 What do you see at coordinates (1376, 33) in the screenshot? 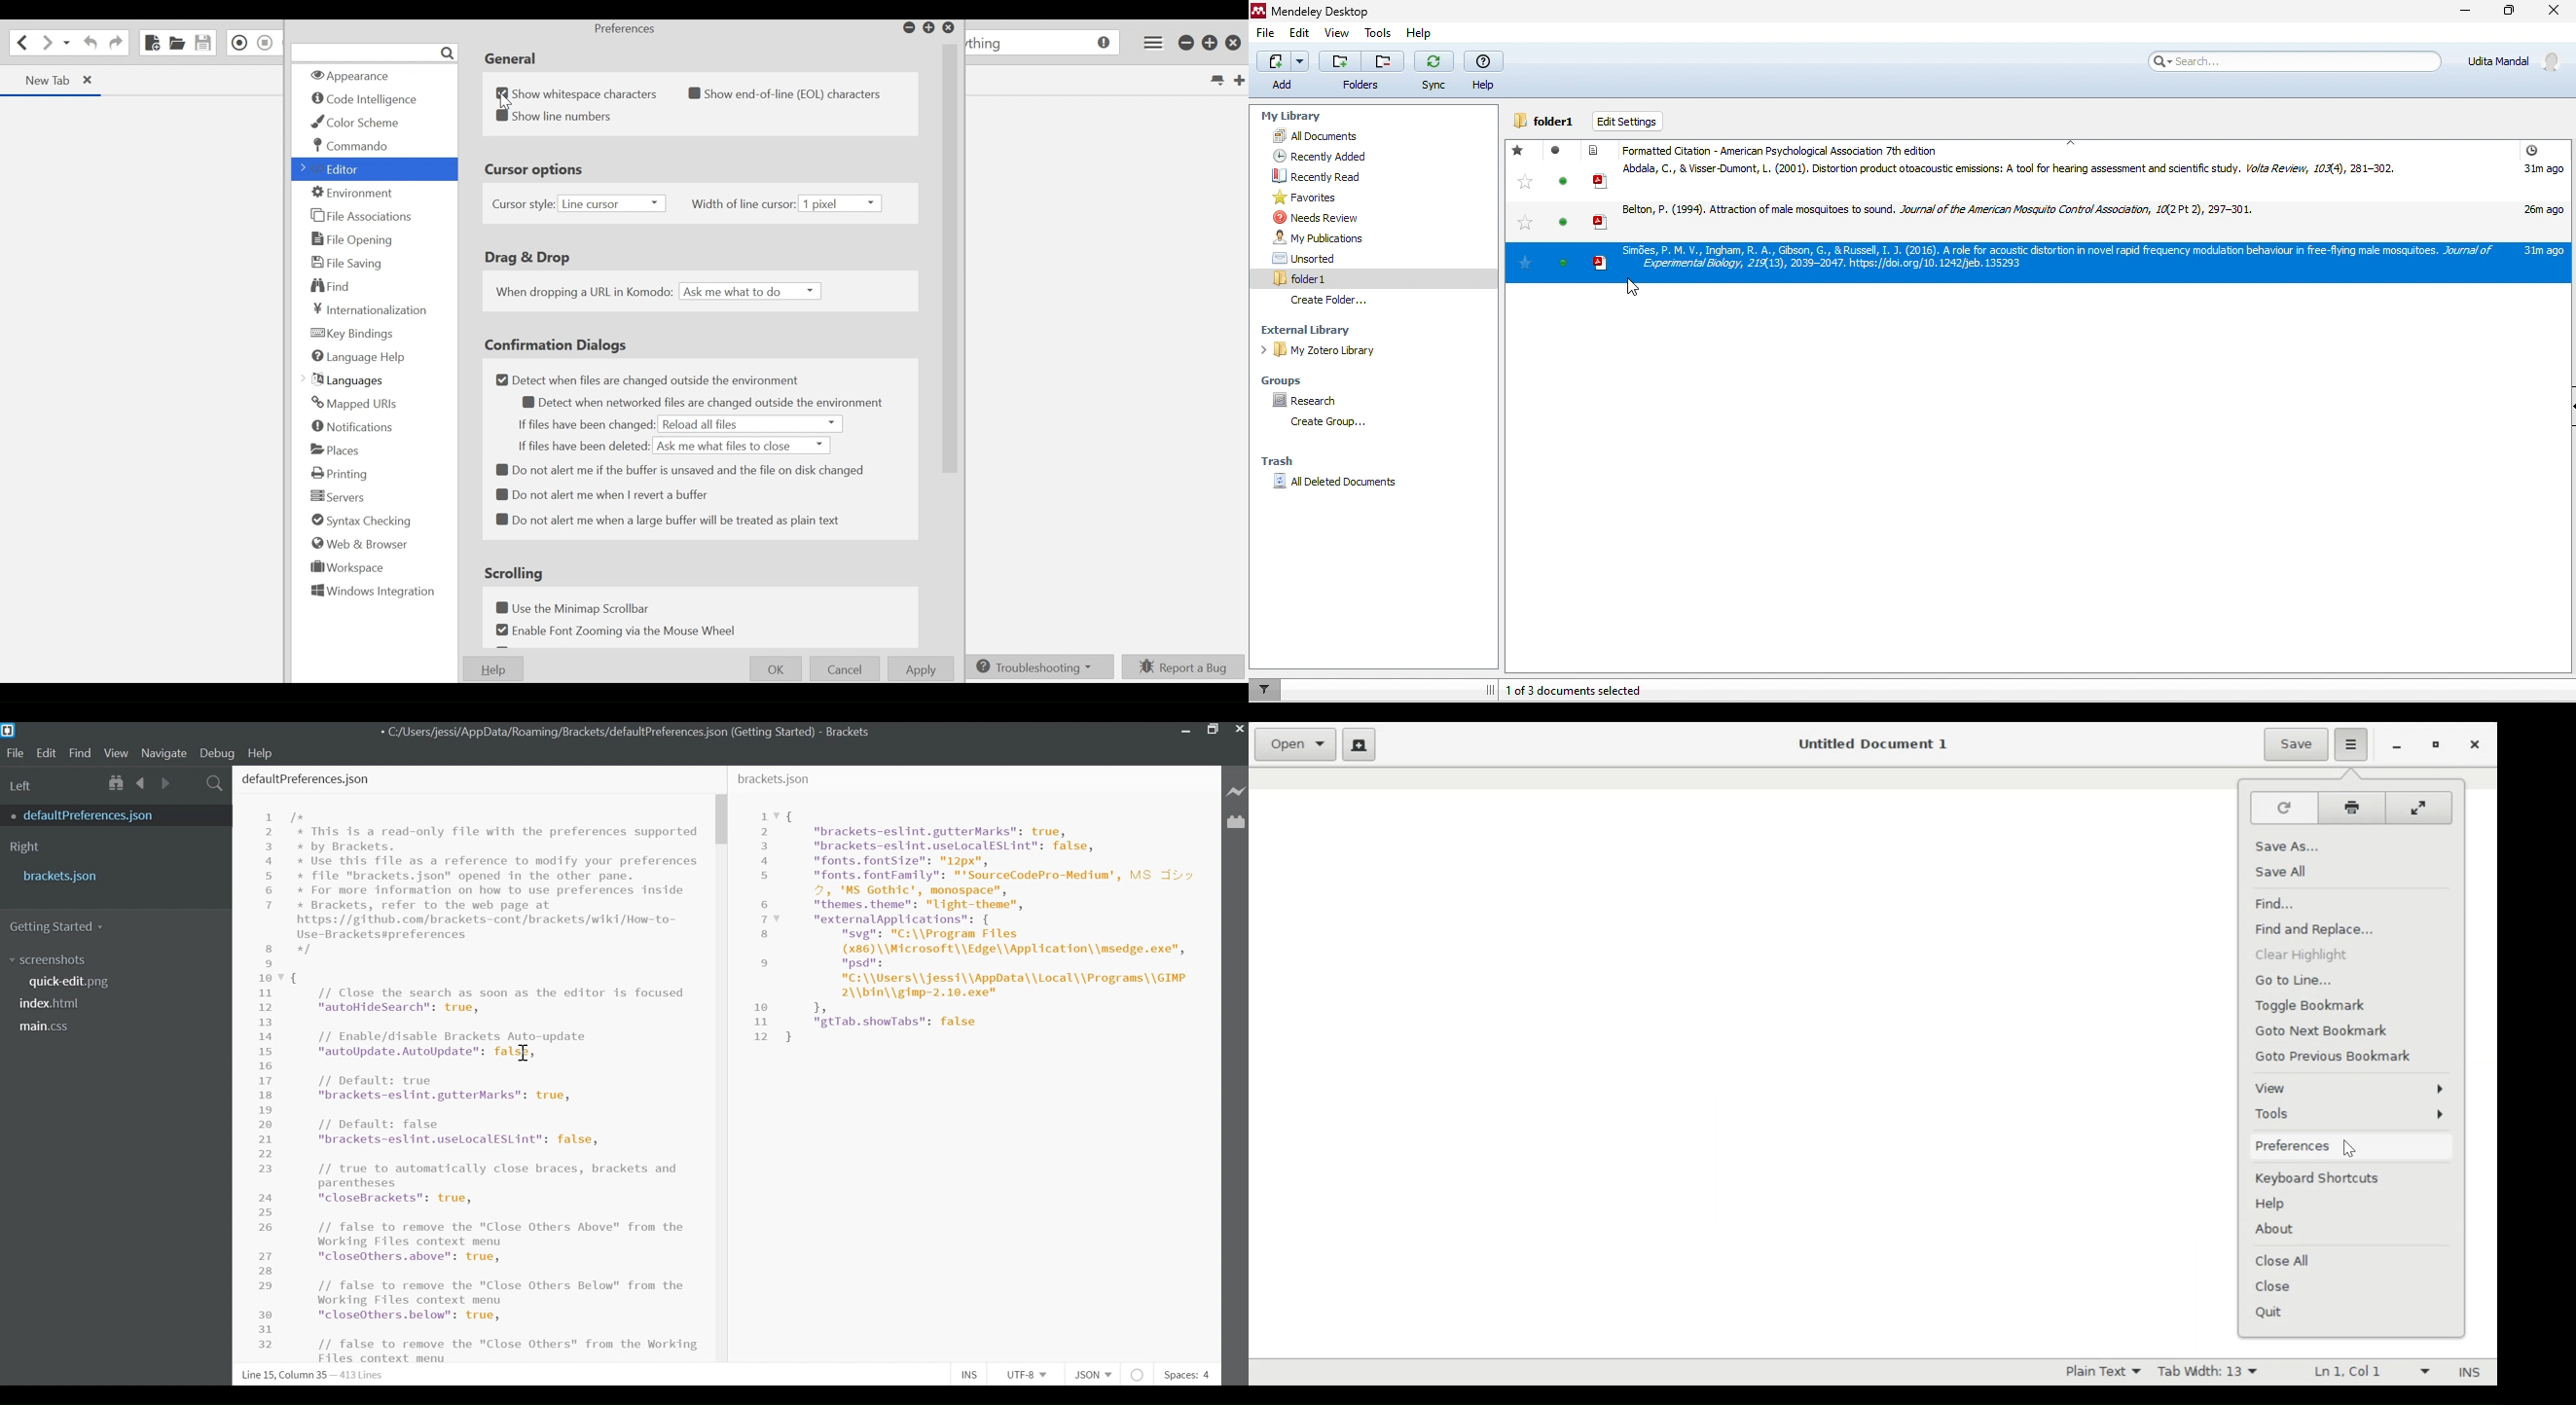
I see `tools` at bounding box center [1376, 33].